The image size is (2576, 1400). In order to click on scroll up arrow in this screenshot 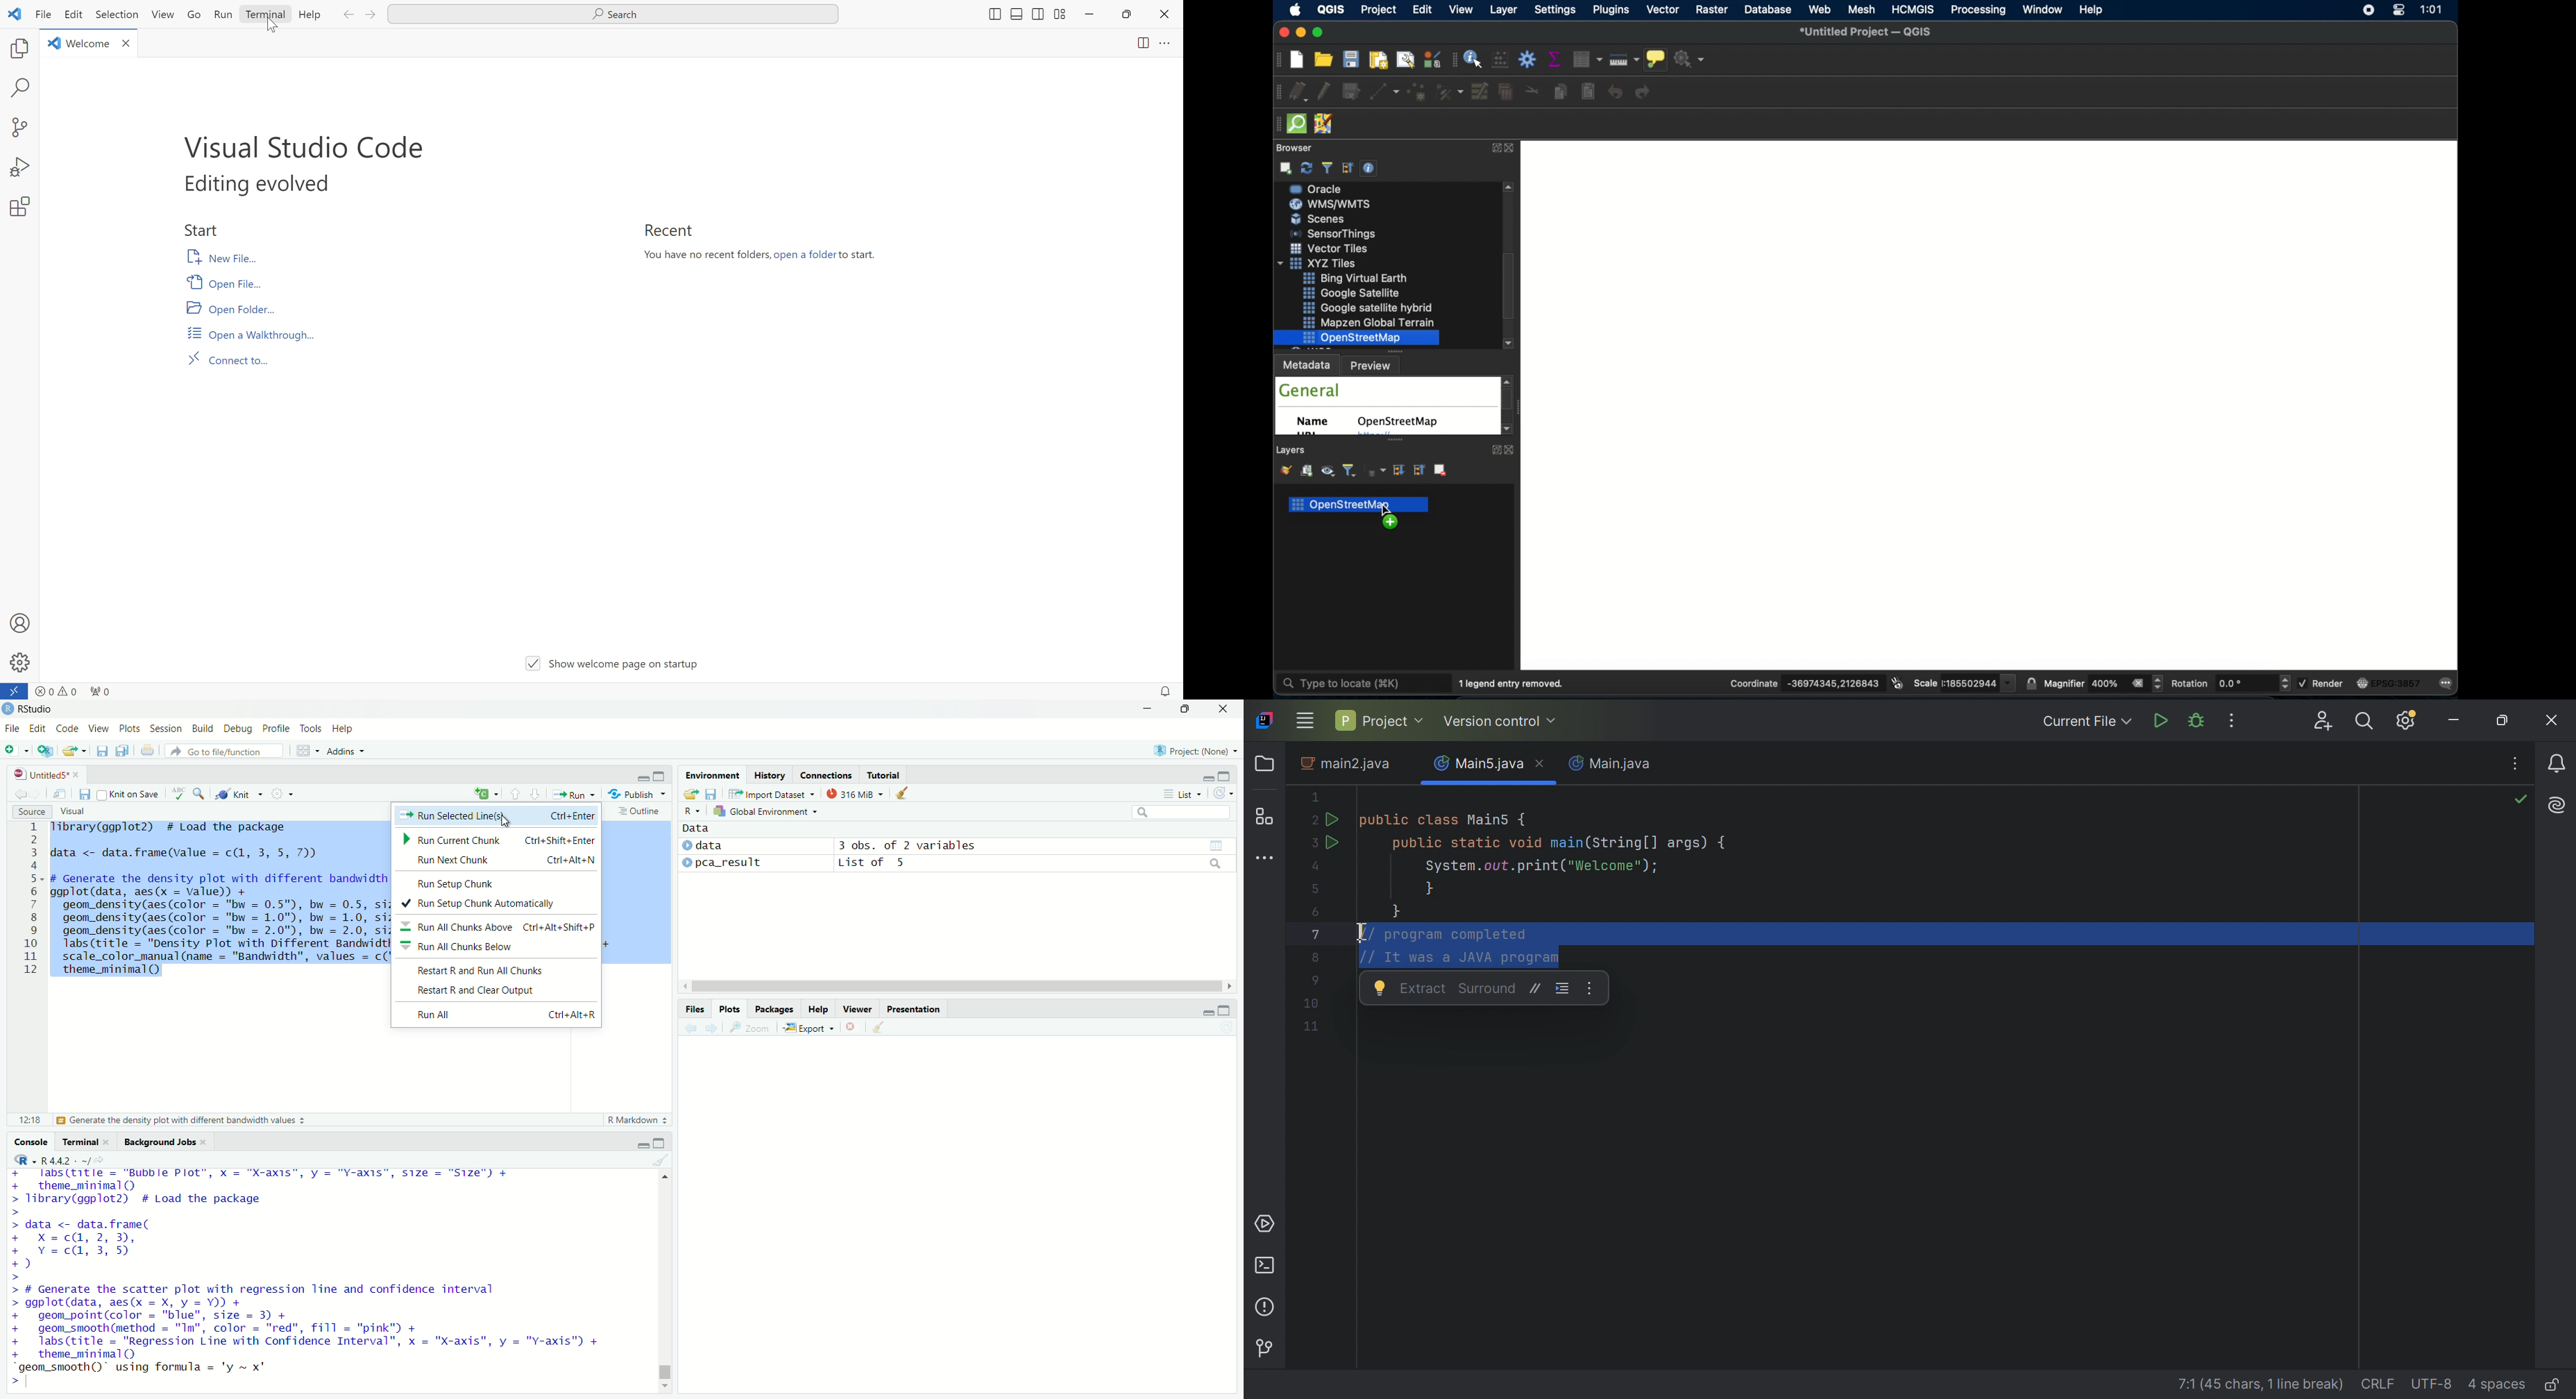, I will do `click(1508, 380)`.